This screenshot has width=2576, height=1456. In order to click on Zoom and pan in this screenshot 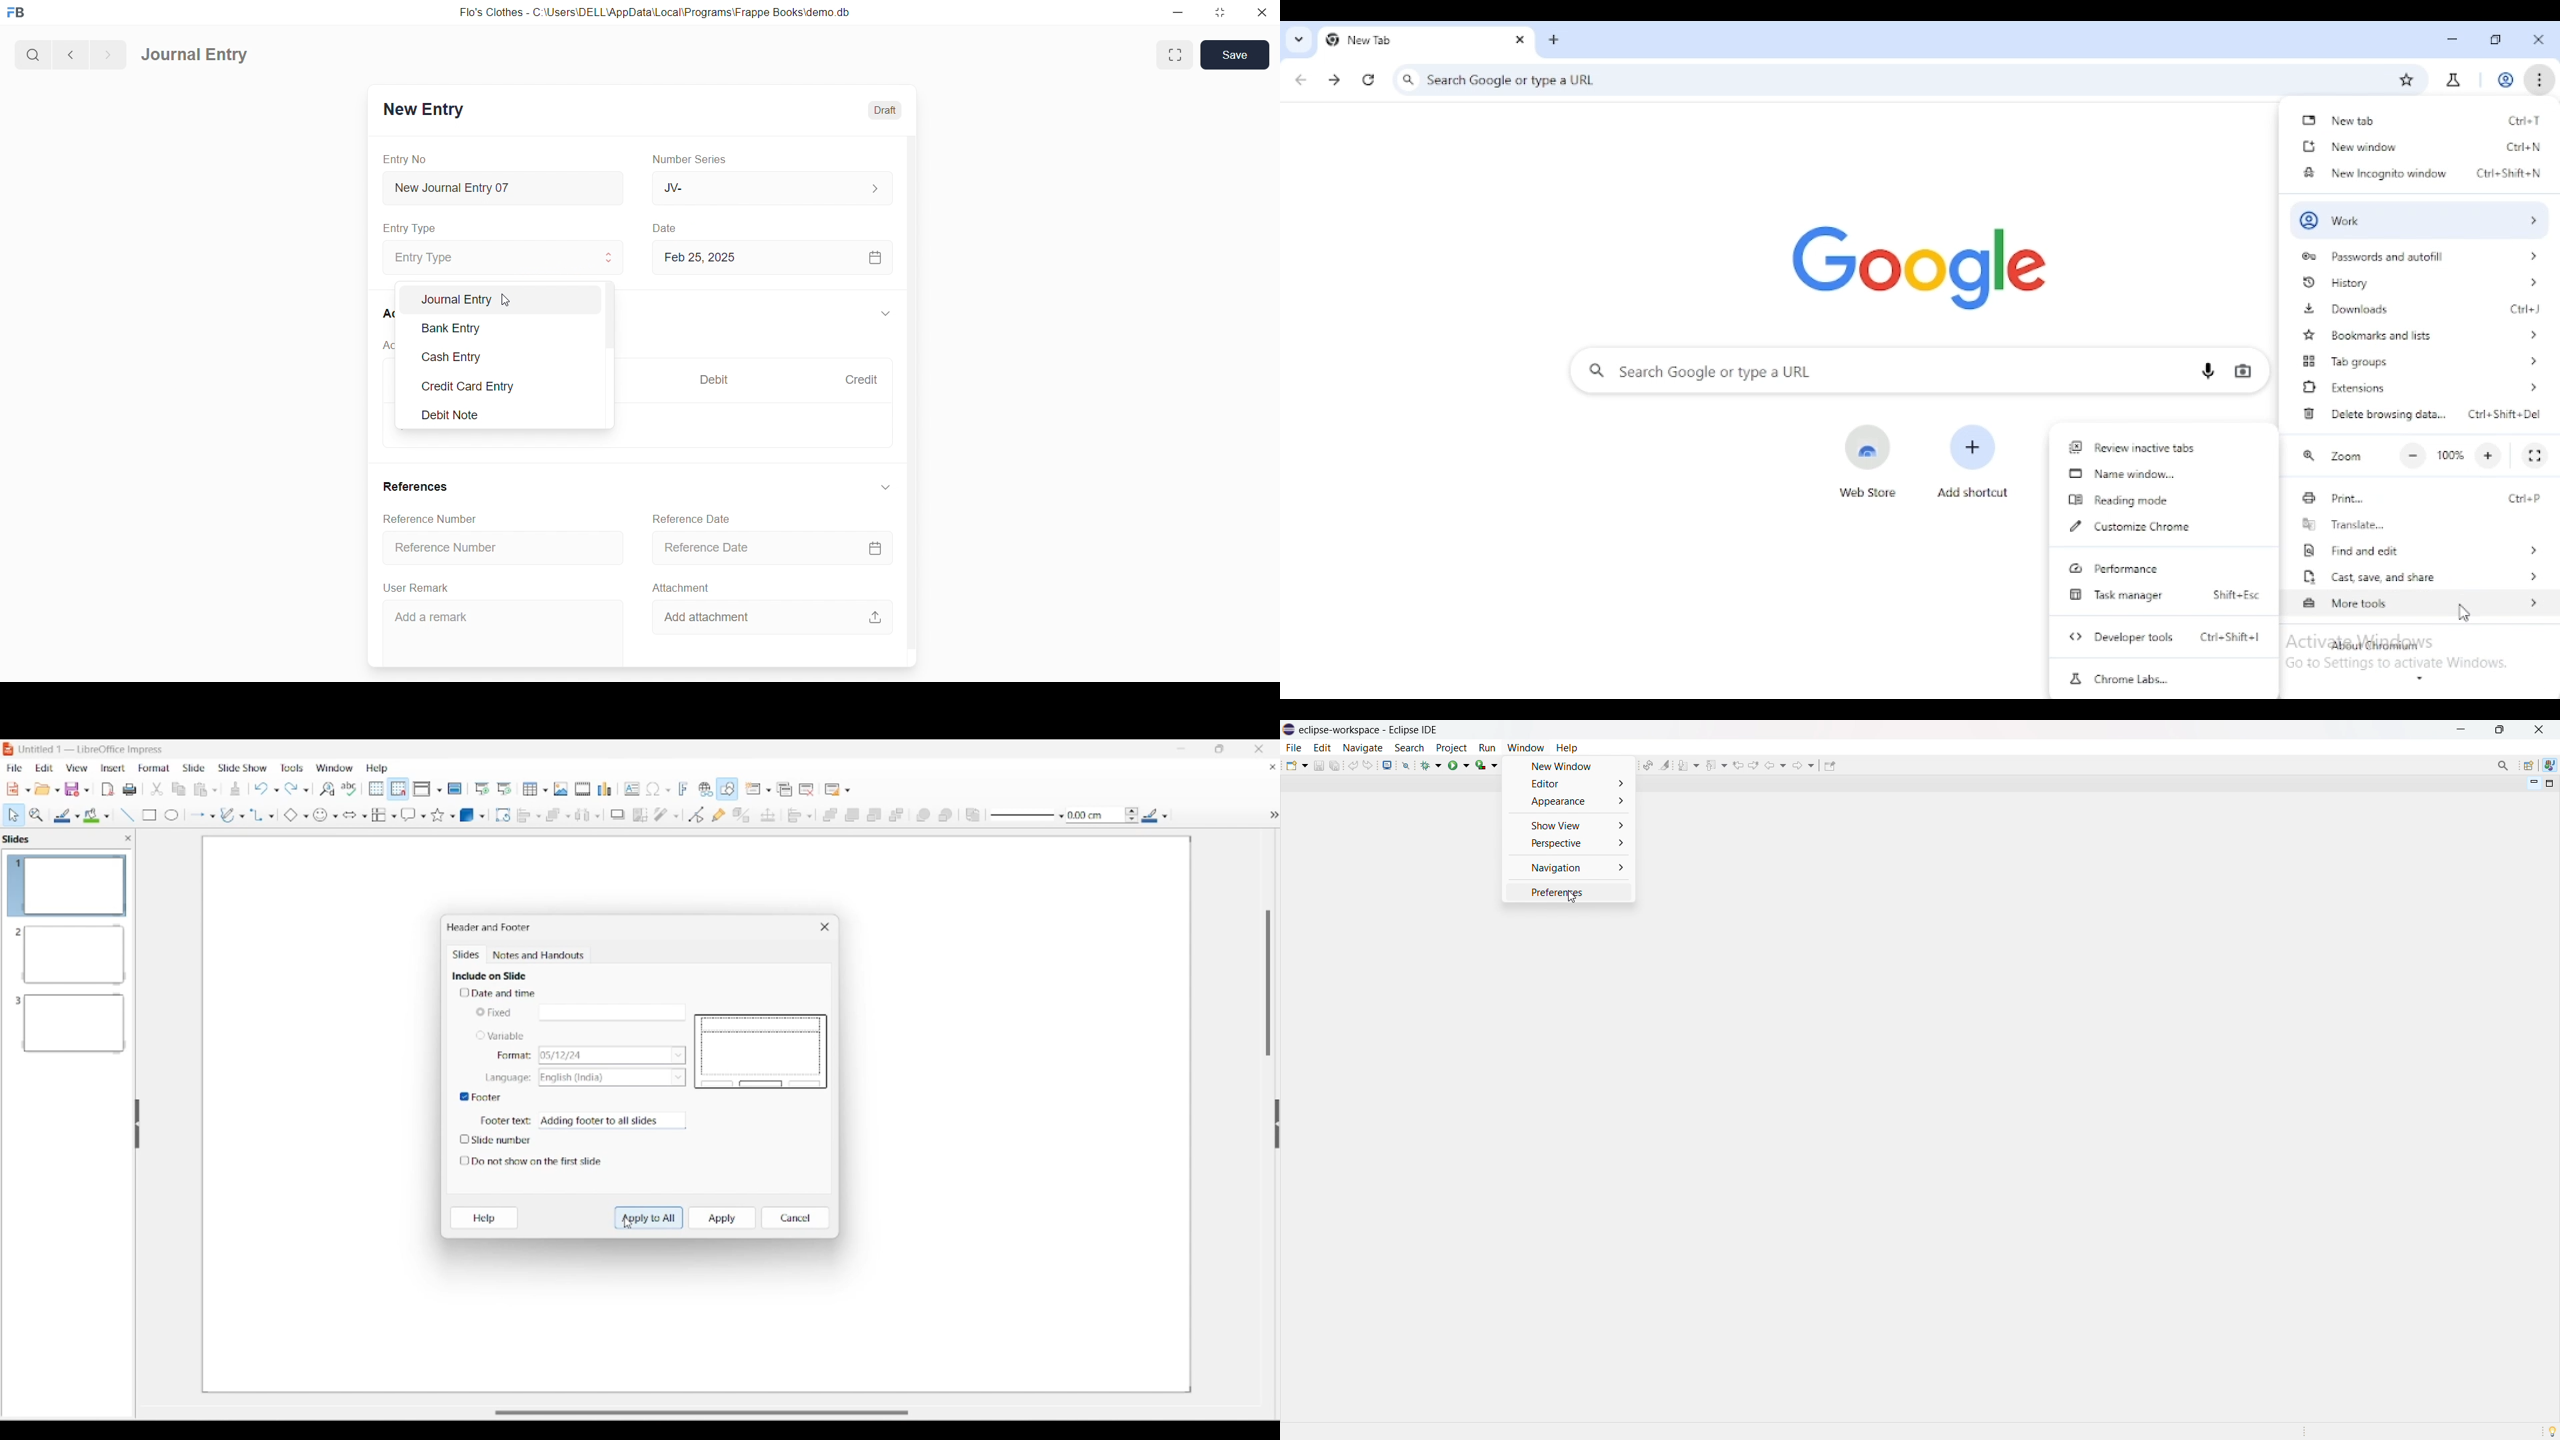, I will do `click(37, 815)`.